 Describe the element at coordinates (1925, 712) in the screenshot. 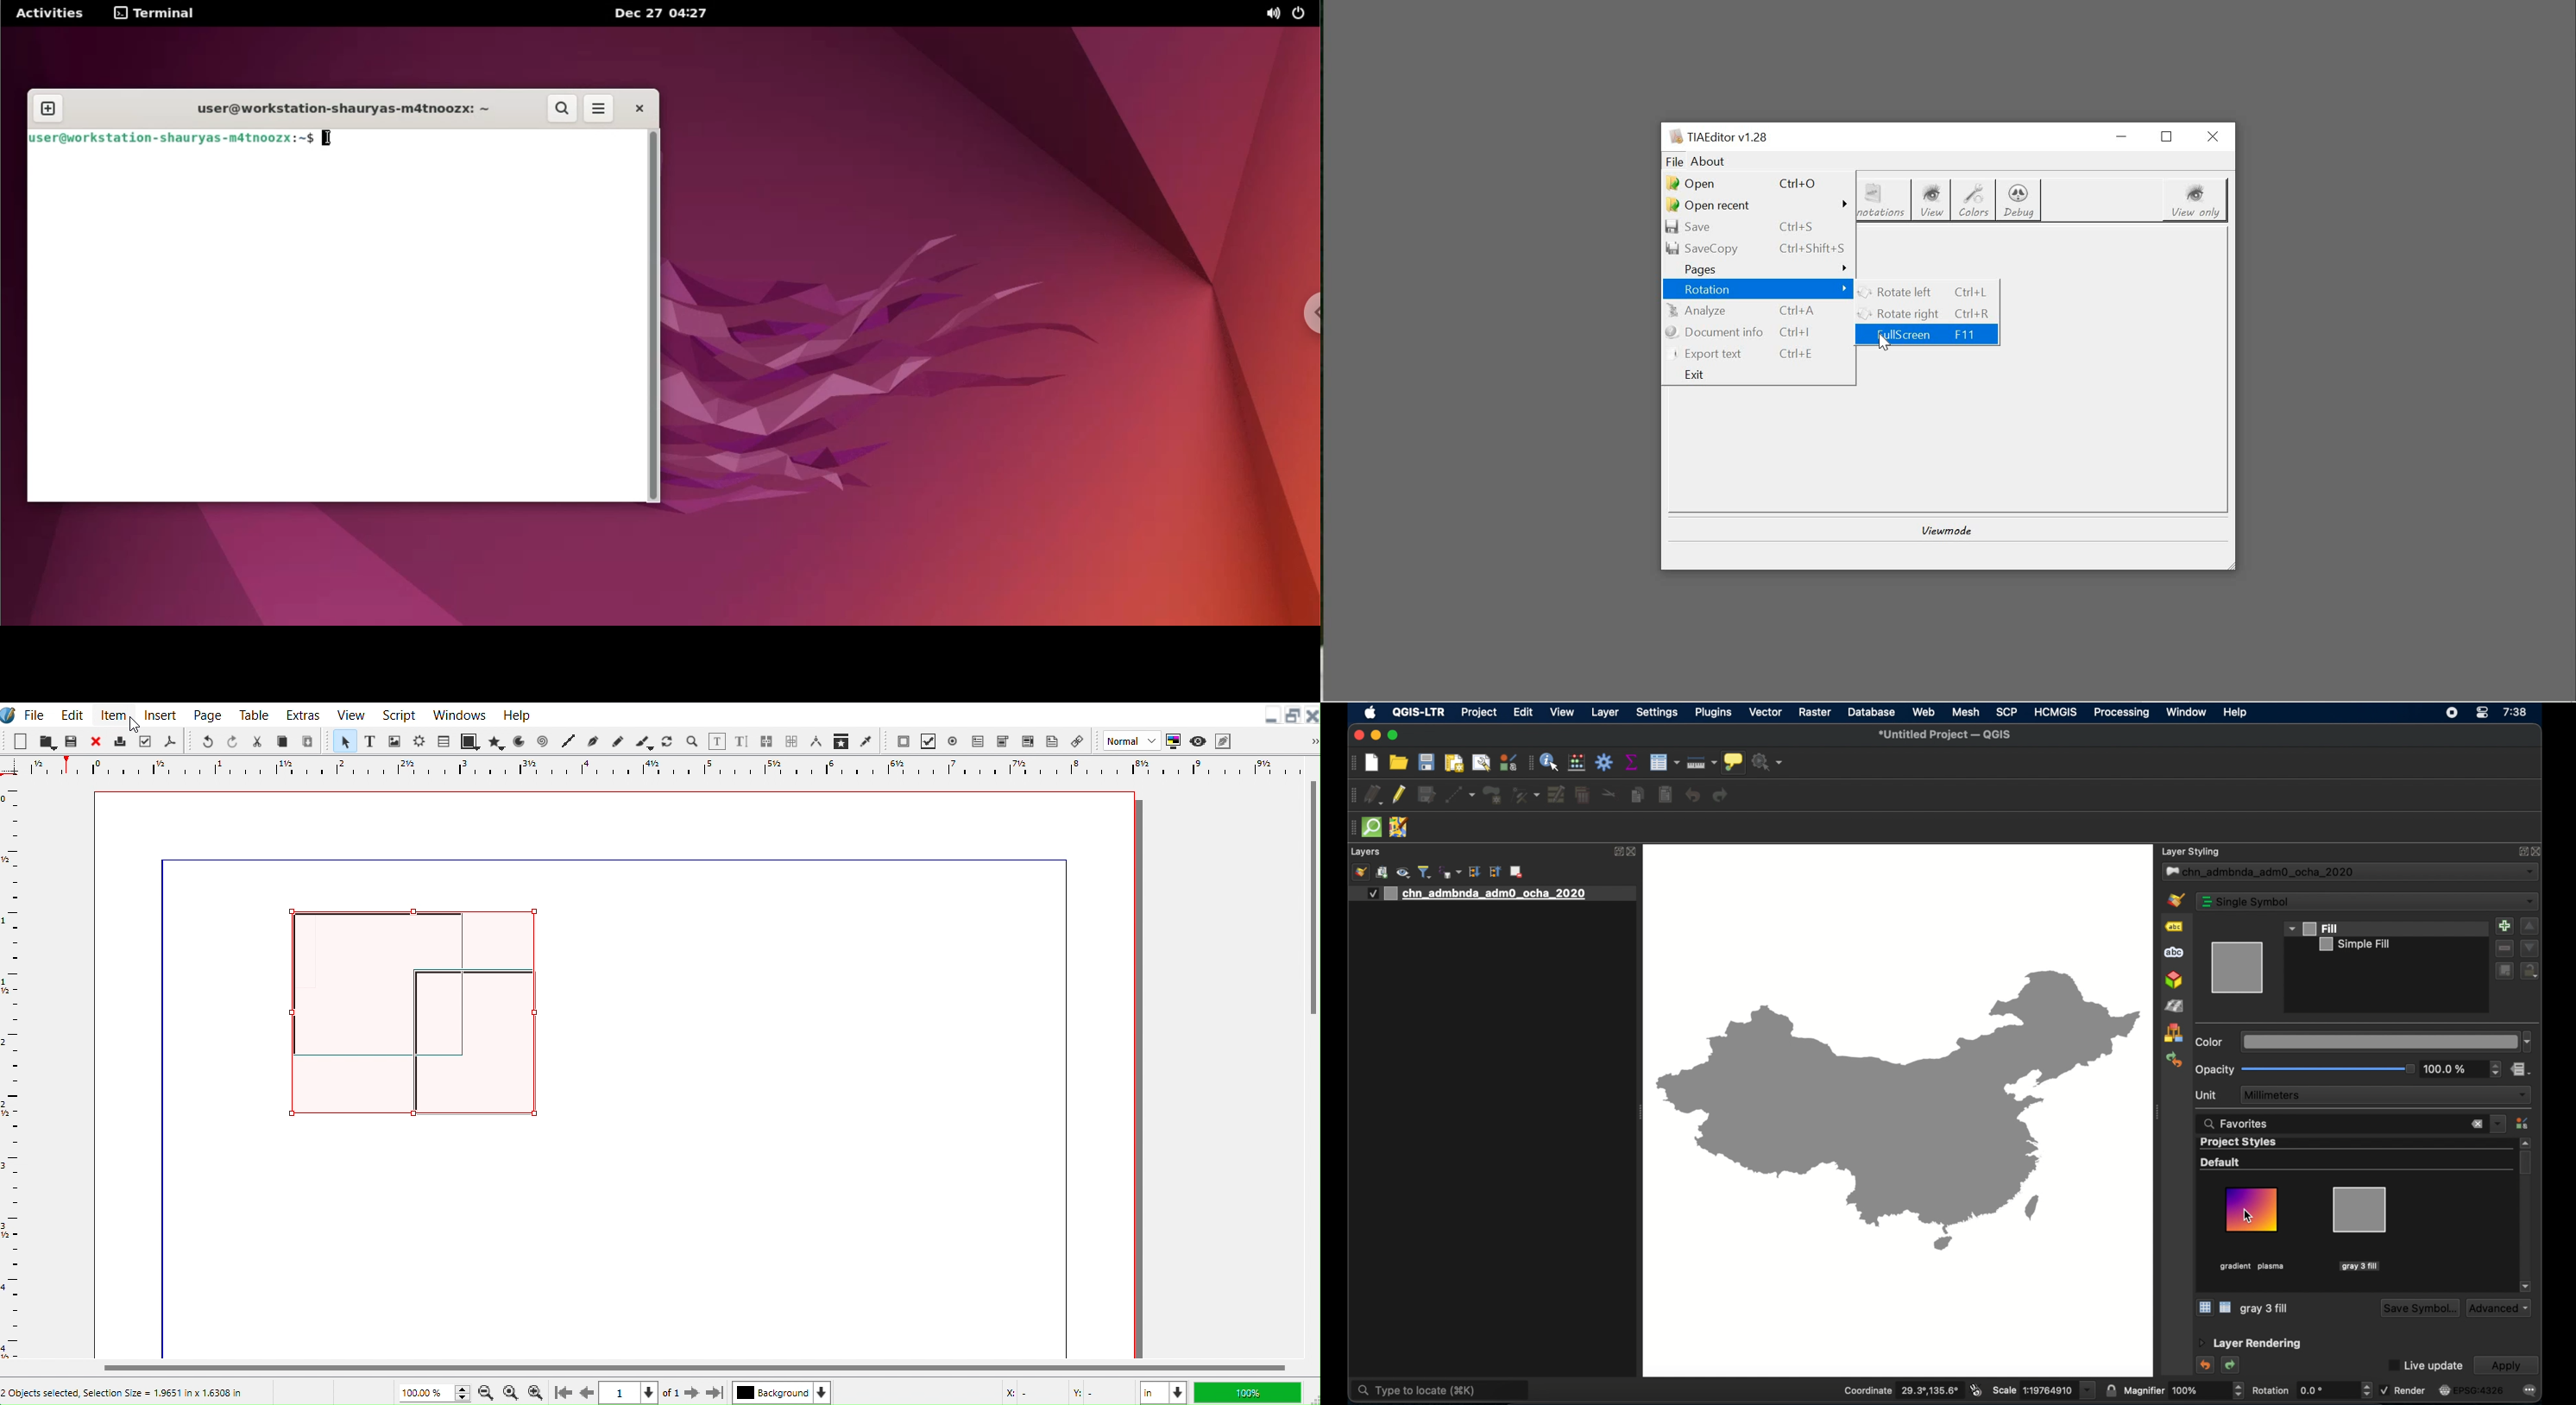

I see `web` at that location.